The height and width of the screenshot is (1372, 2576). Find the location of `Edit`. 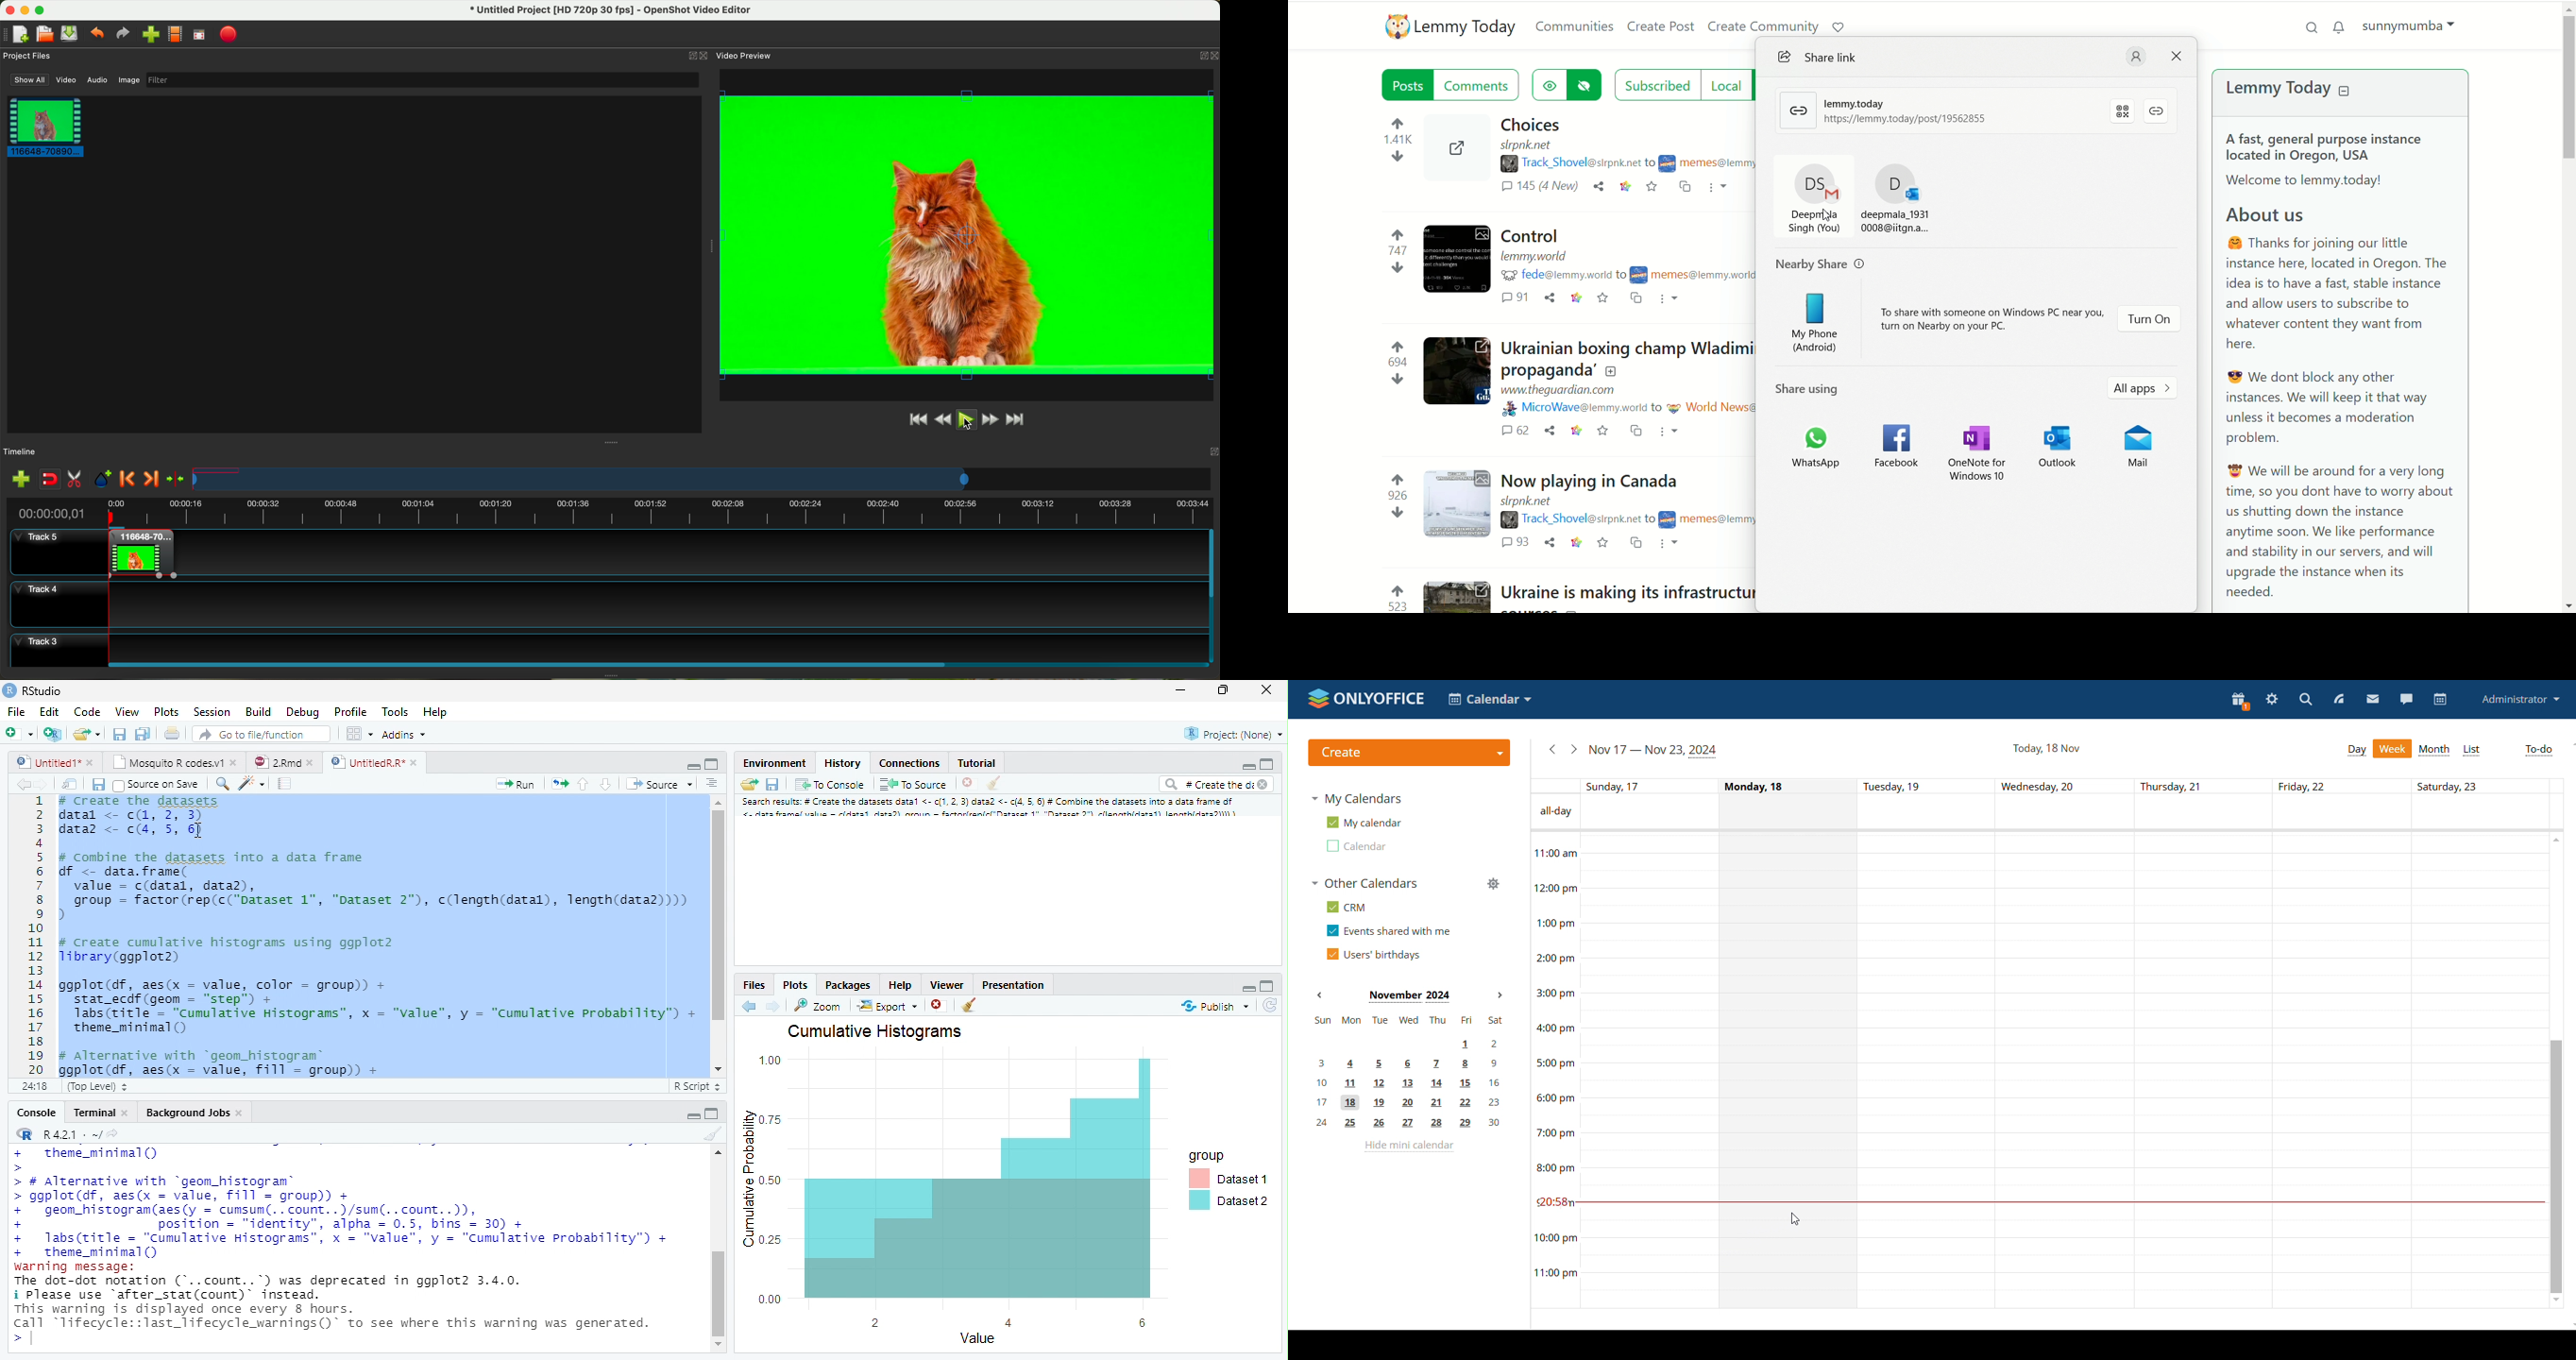

Edit is located at coordinates (50, 713).